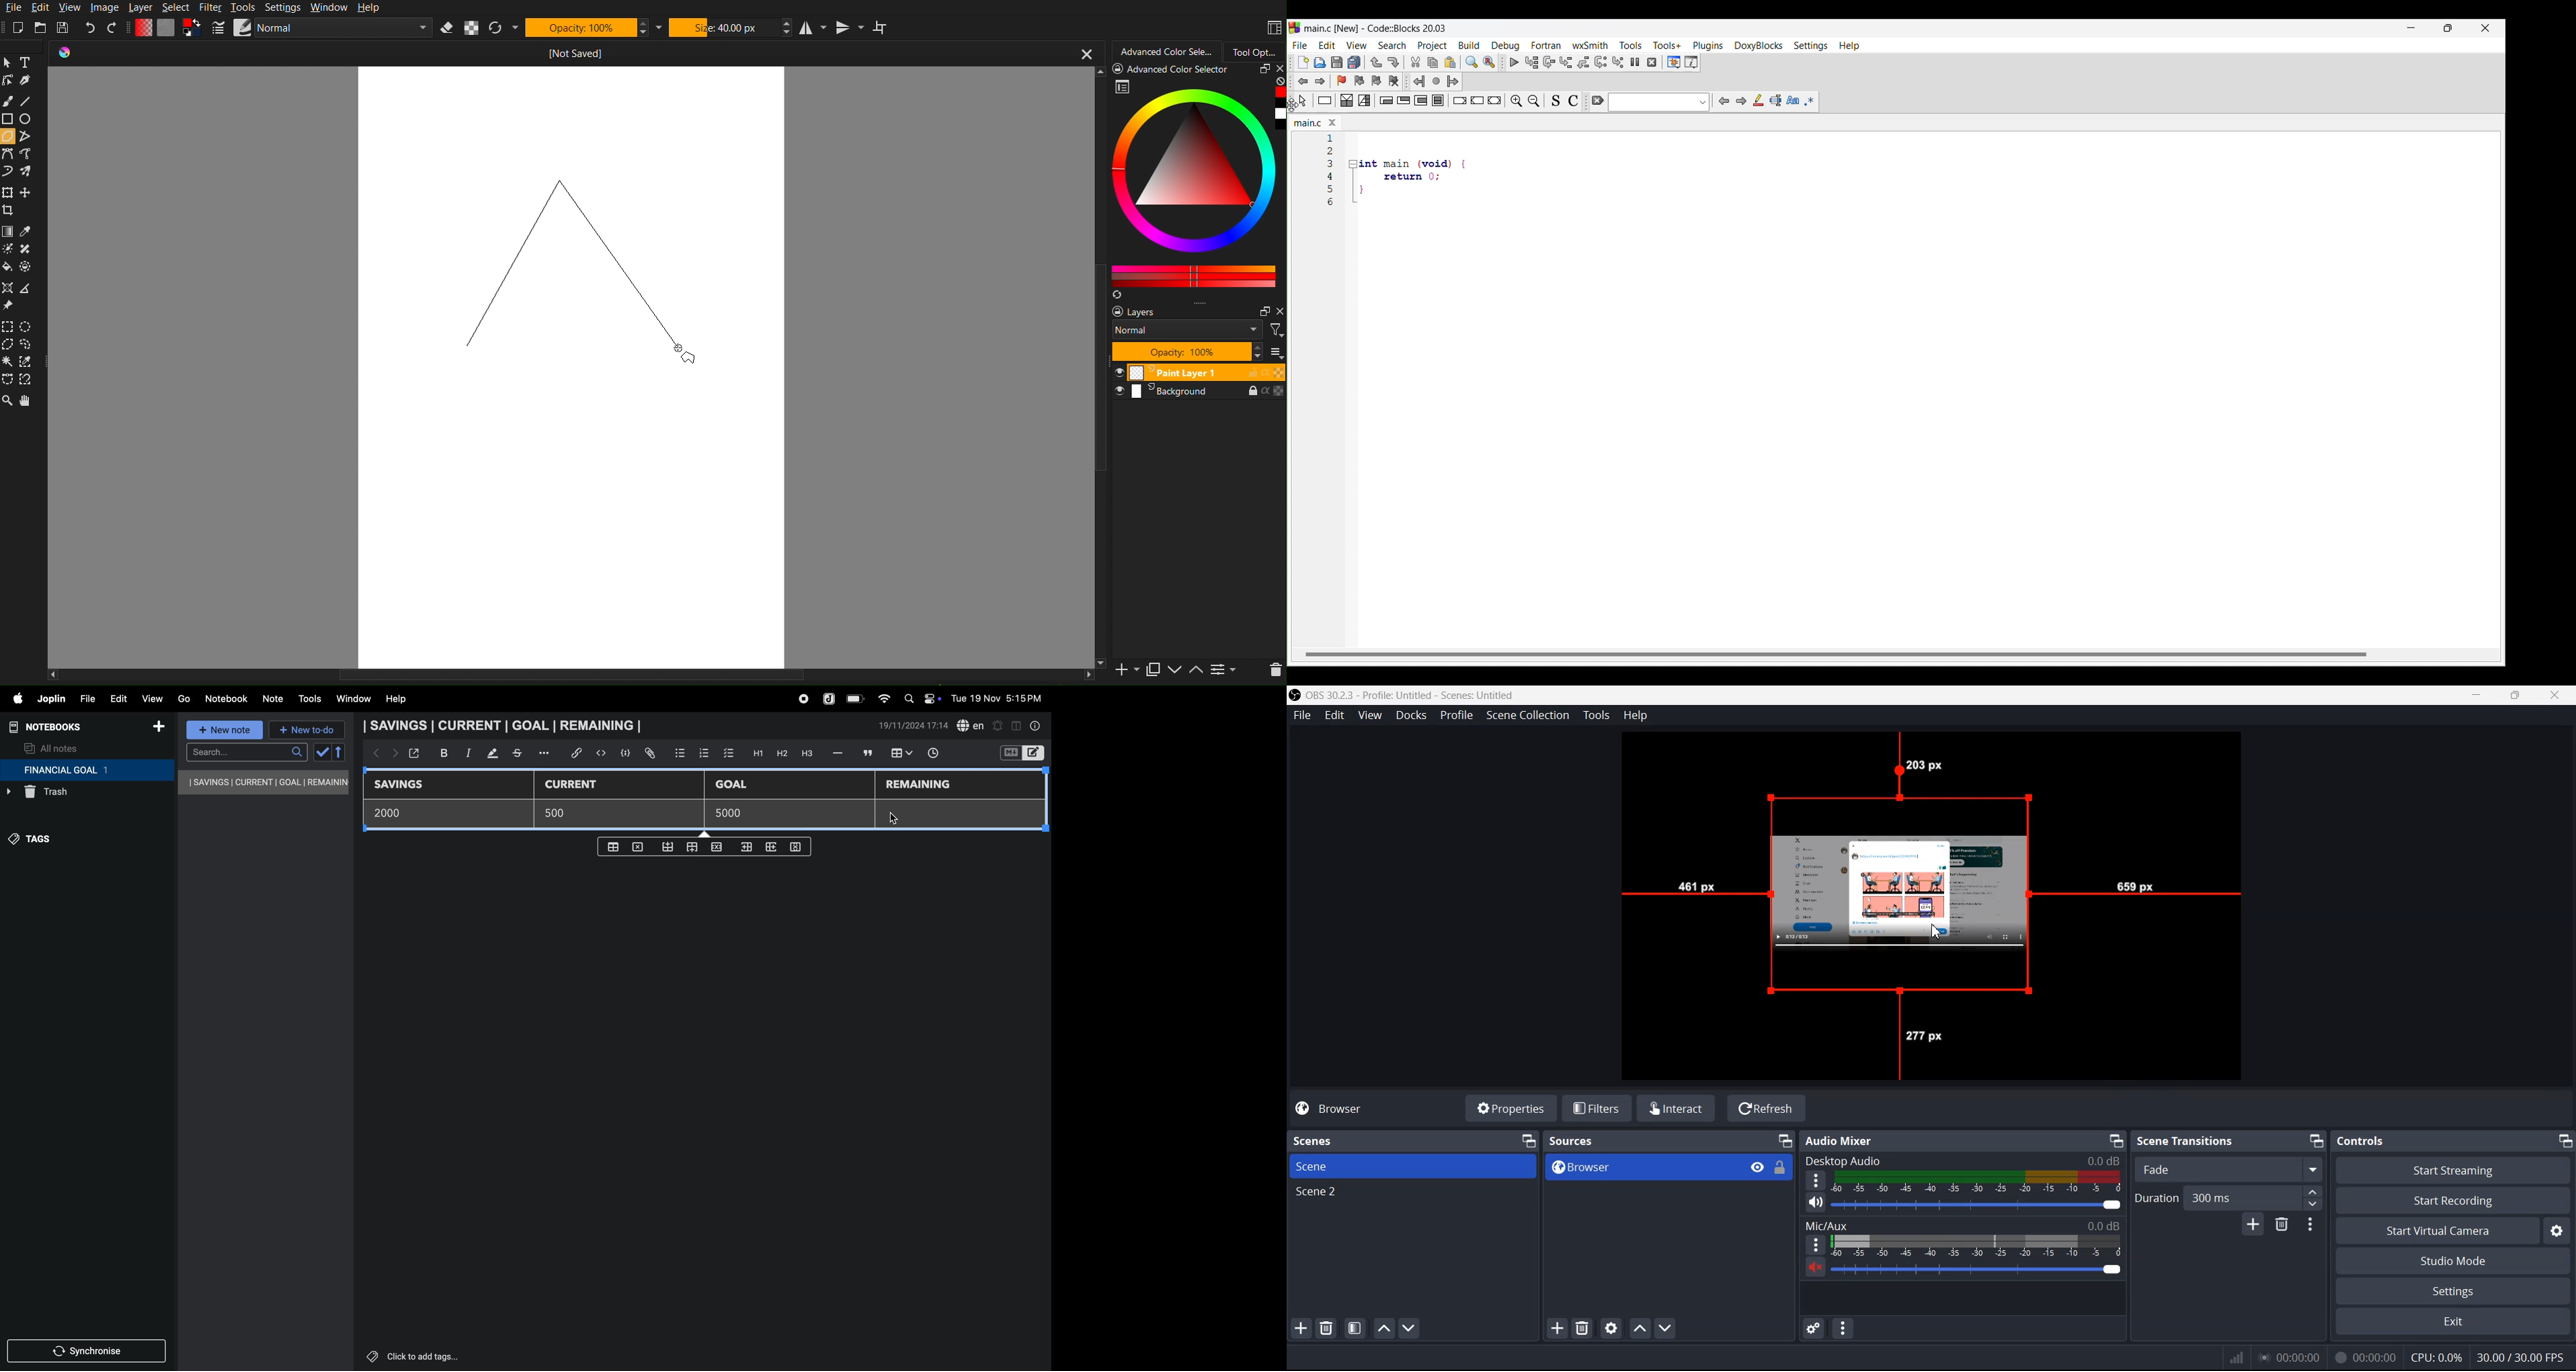  Describe the element at coordinates (2313, 1198) in the screenshot. I see `Level adjuster` at that location.